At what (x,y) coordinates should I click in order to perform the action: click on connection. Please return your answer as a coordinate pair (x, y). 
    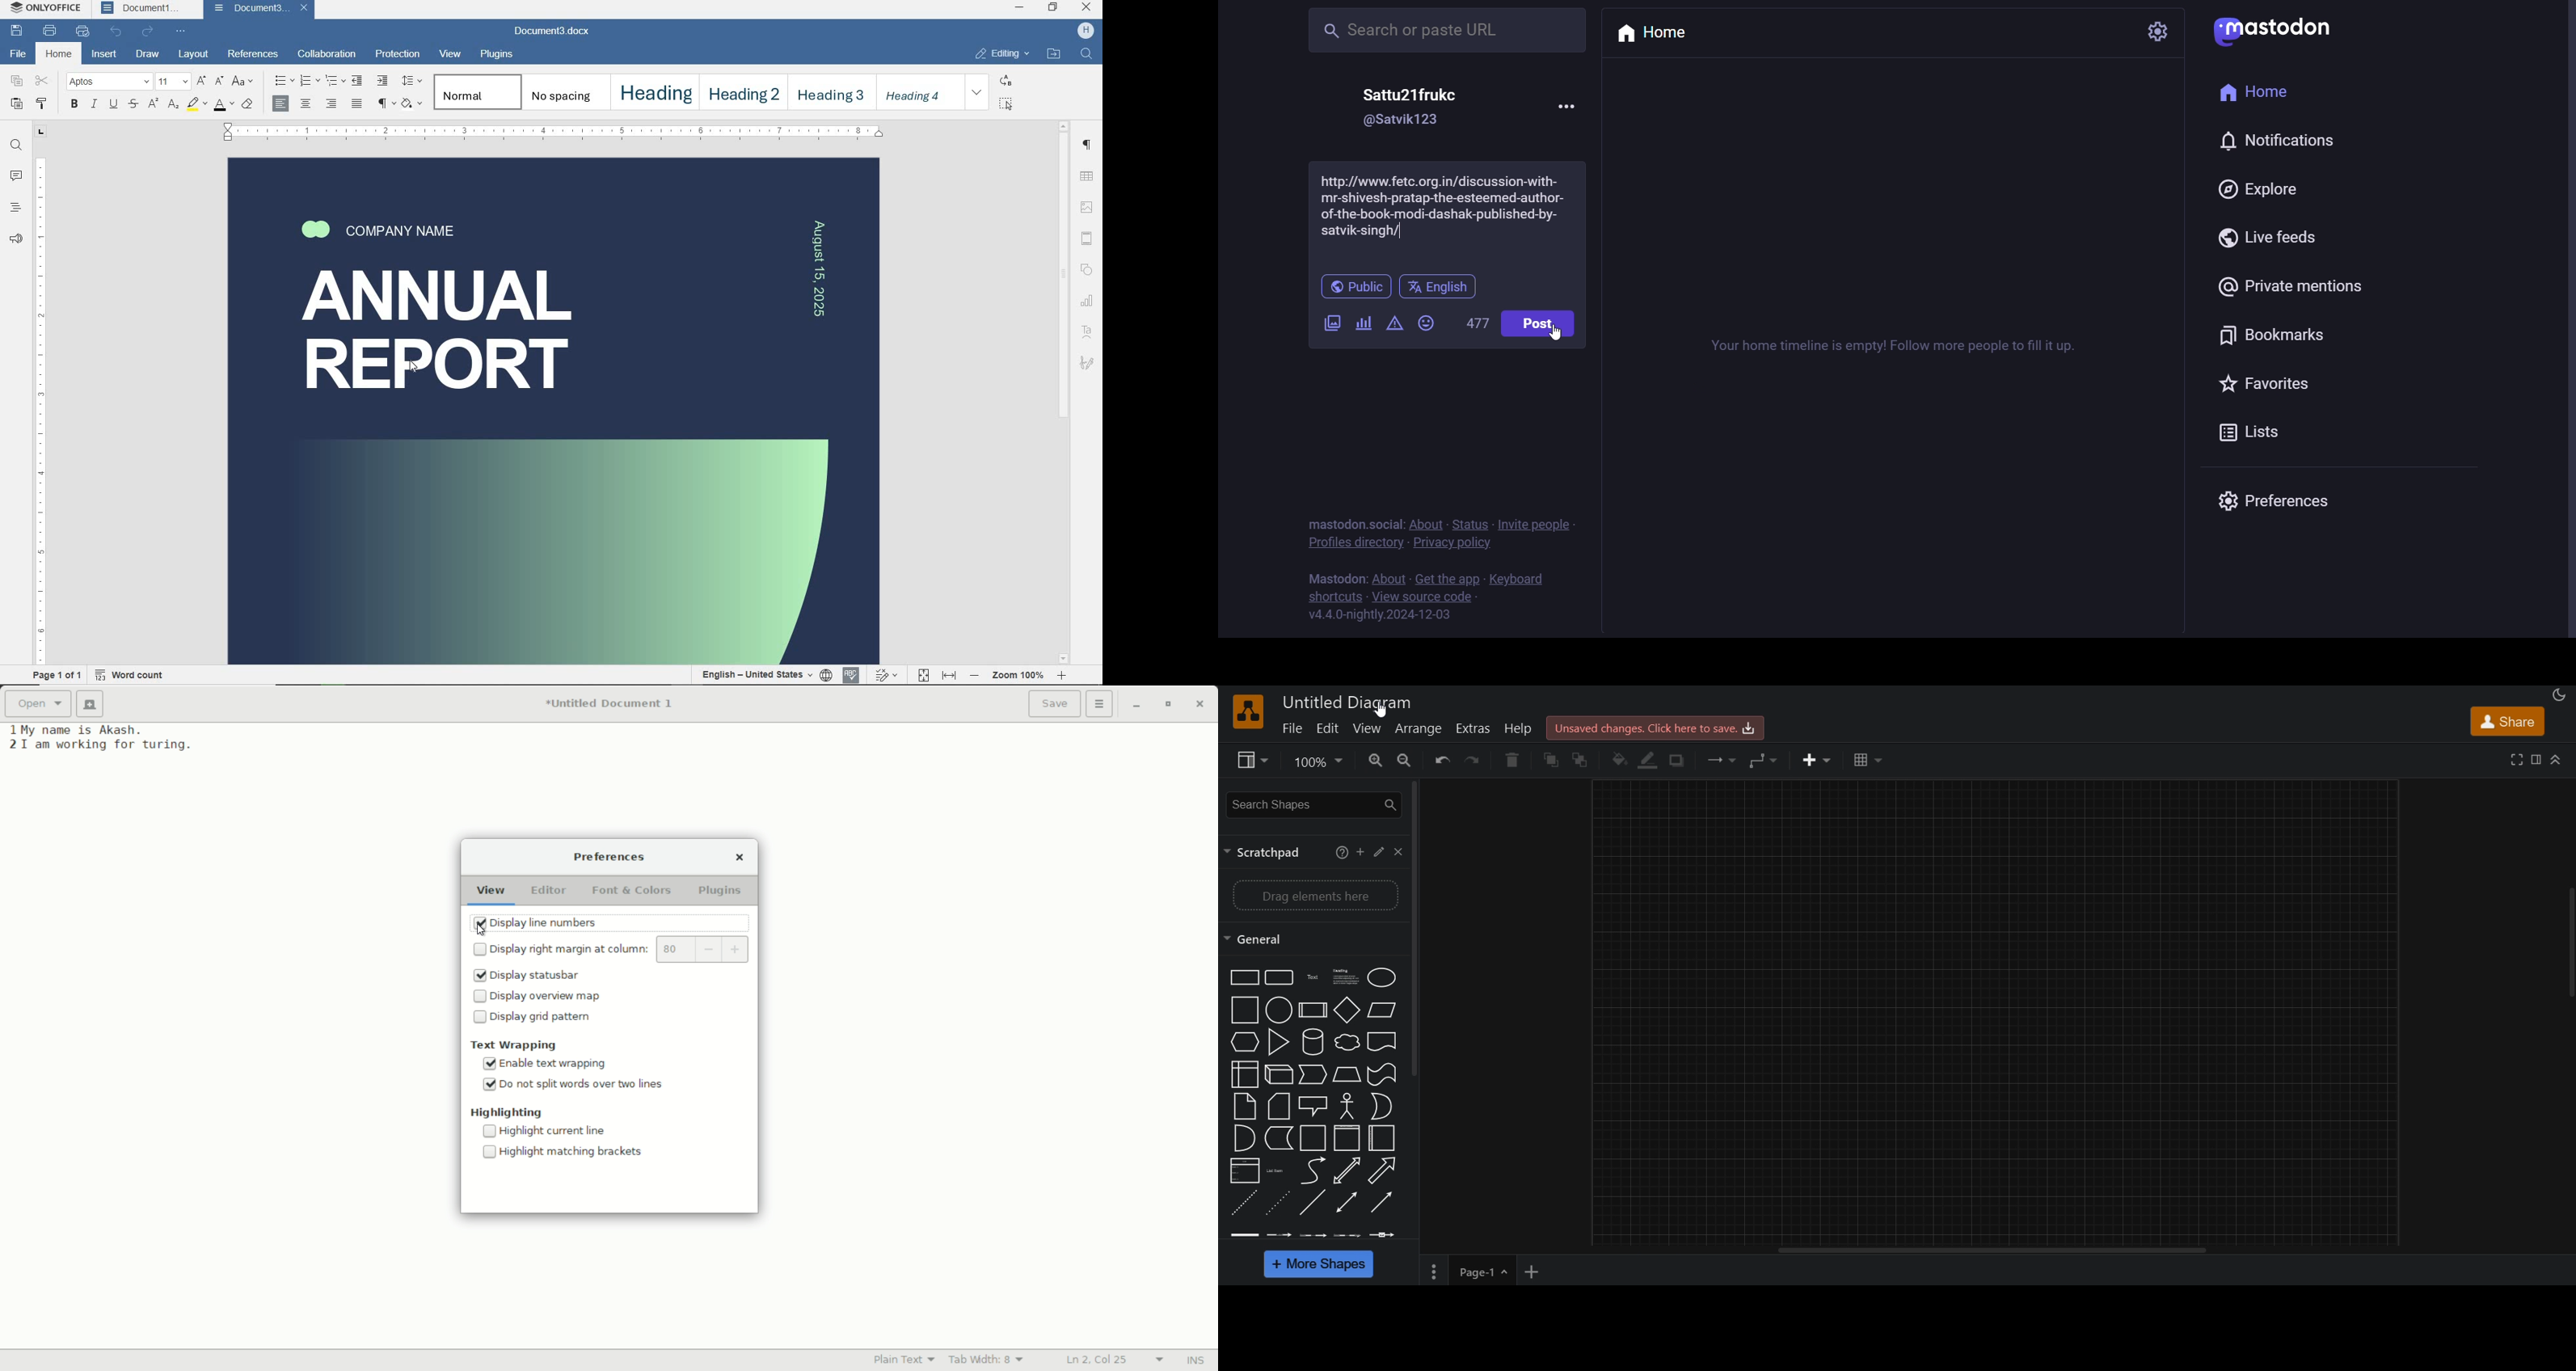
    Looking at the image, I should click on (1717, 759).